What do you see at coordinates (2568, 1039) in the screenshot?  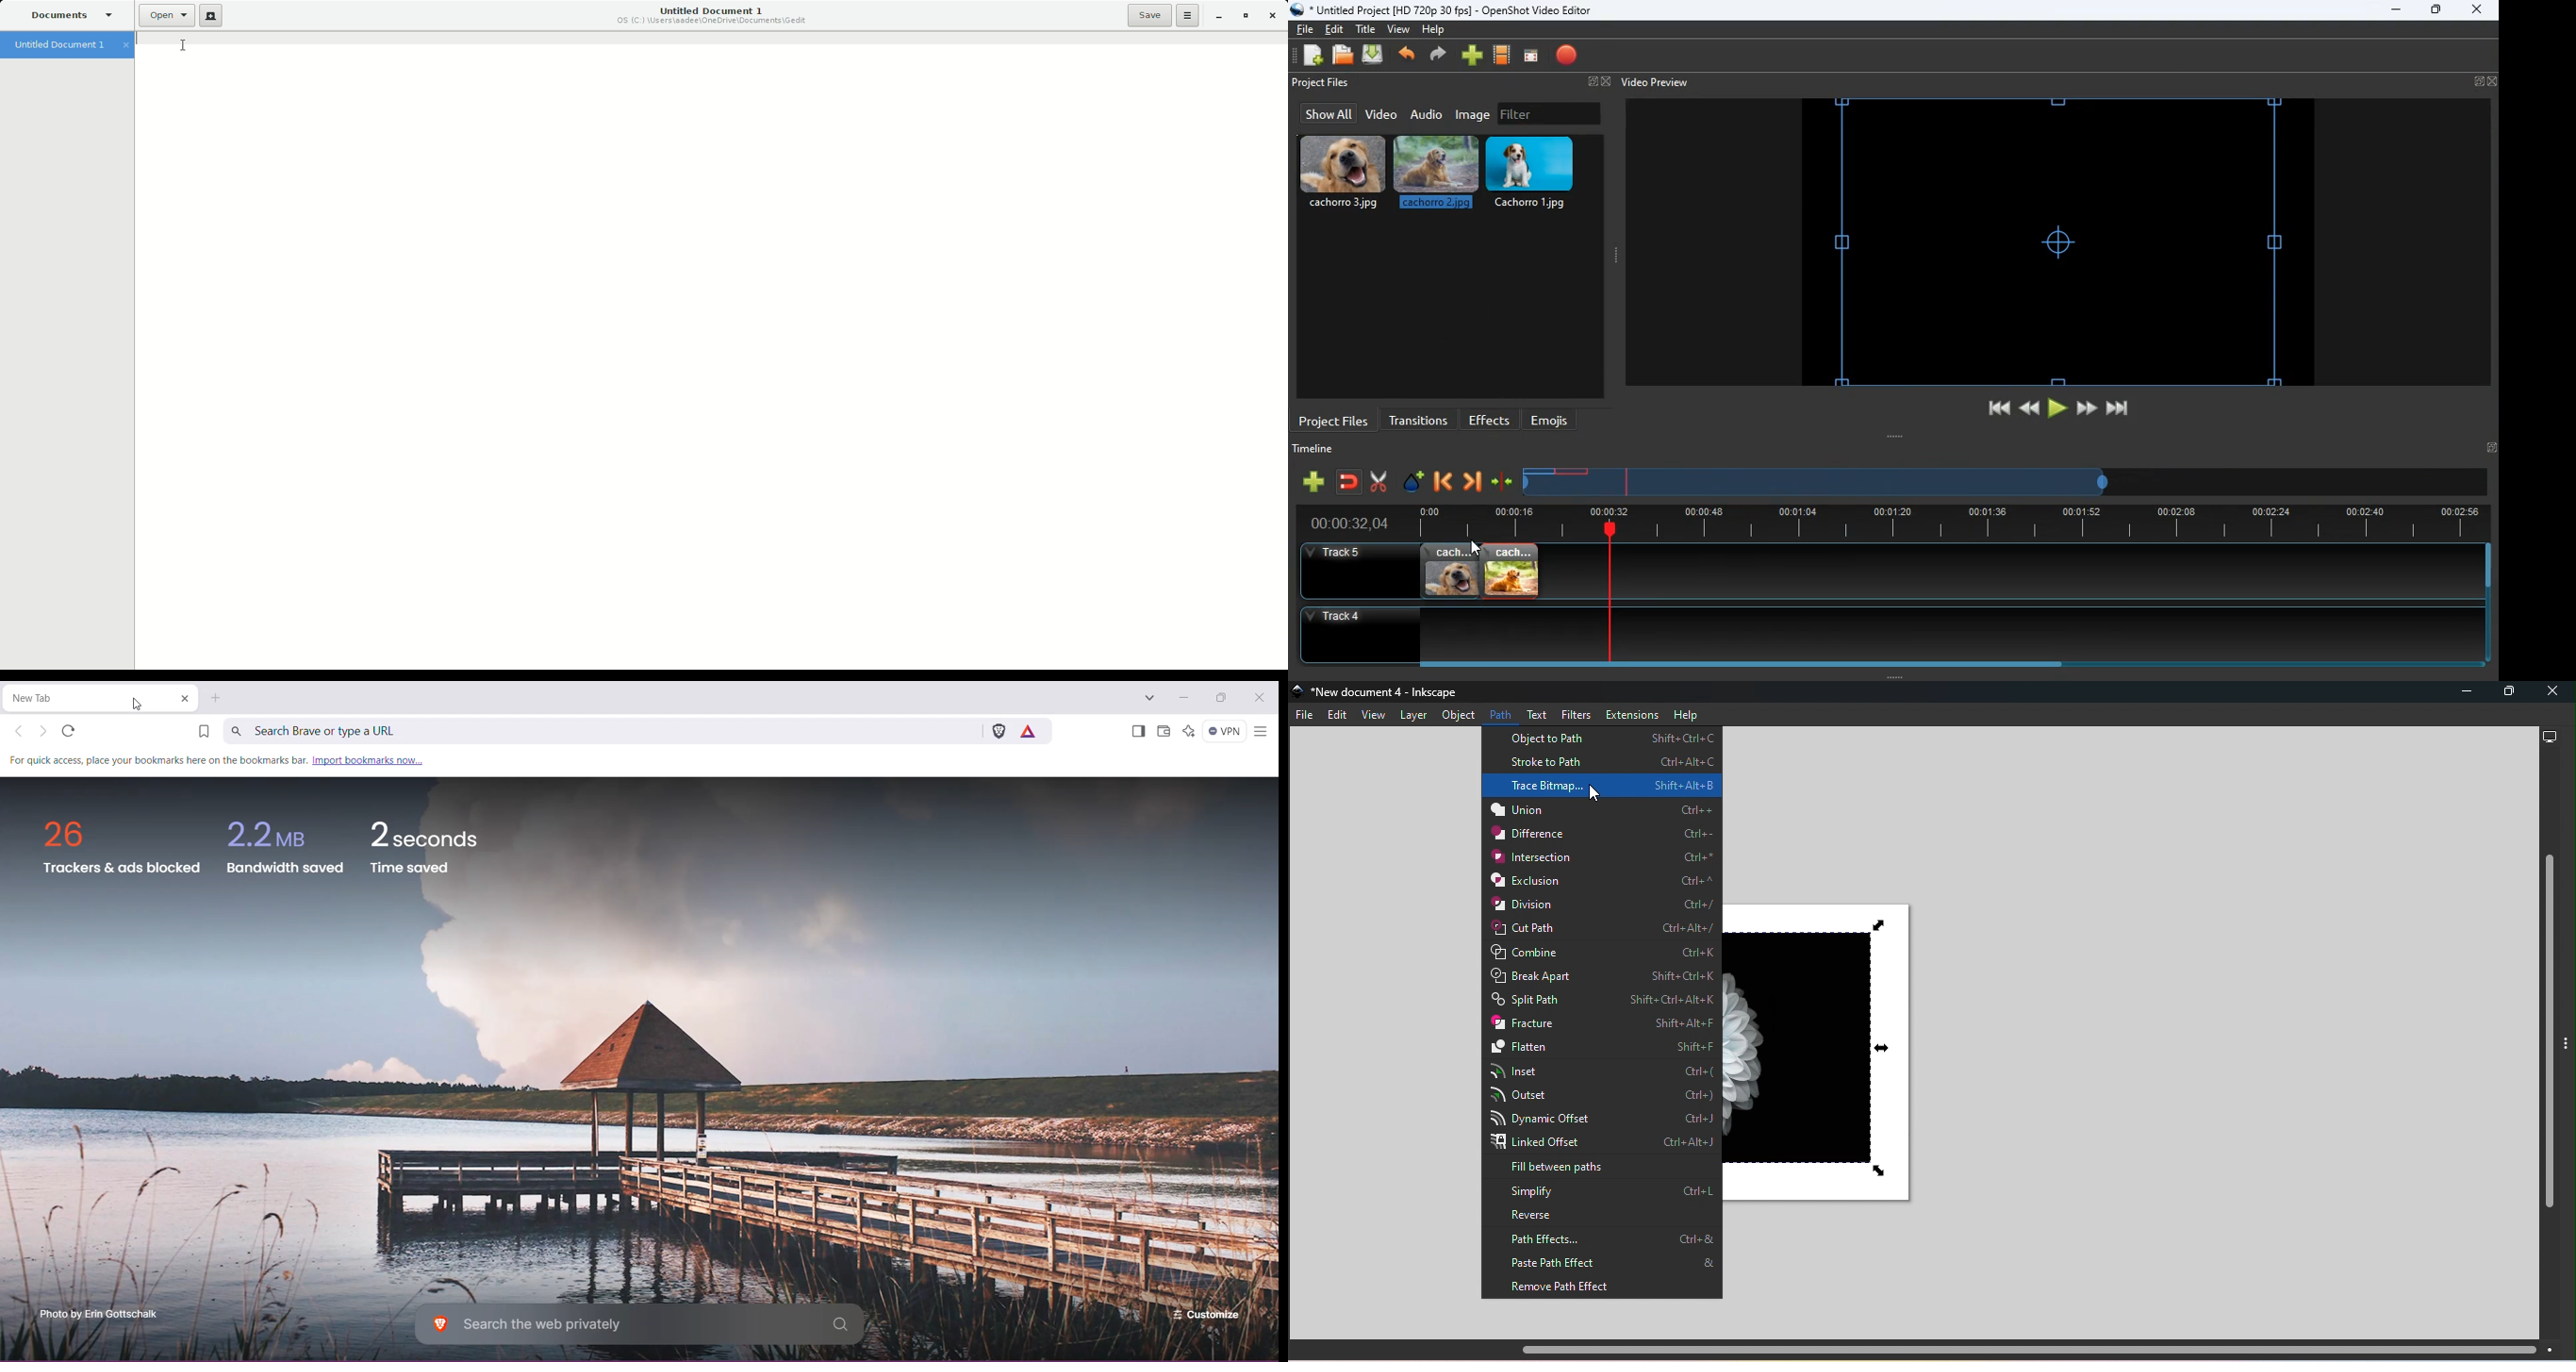 I see `Toggle display options` at bounding box center [2568, 1039].